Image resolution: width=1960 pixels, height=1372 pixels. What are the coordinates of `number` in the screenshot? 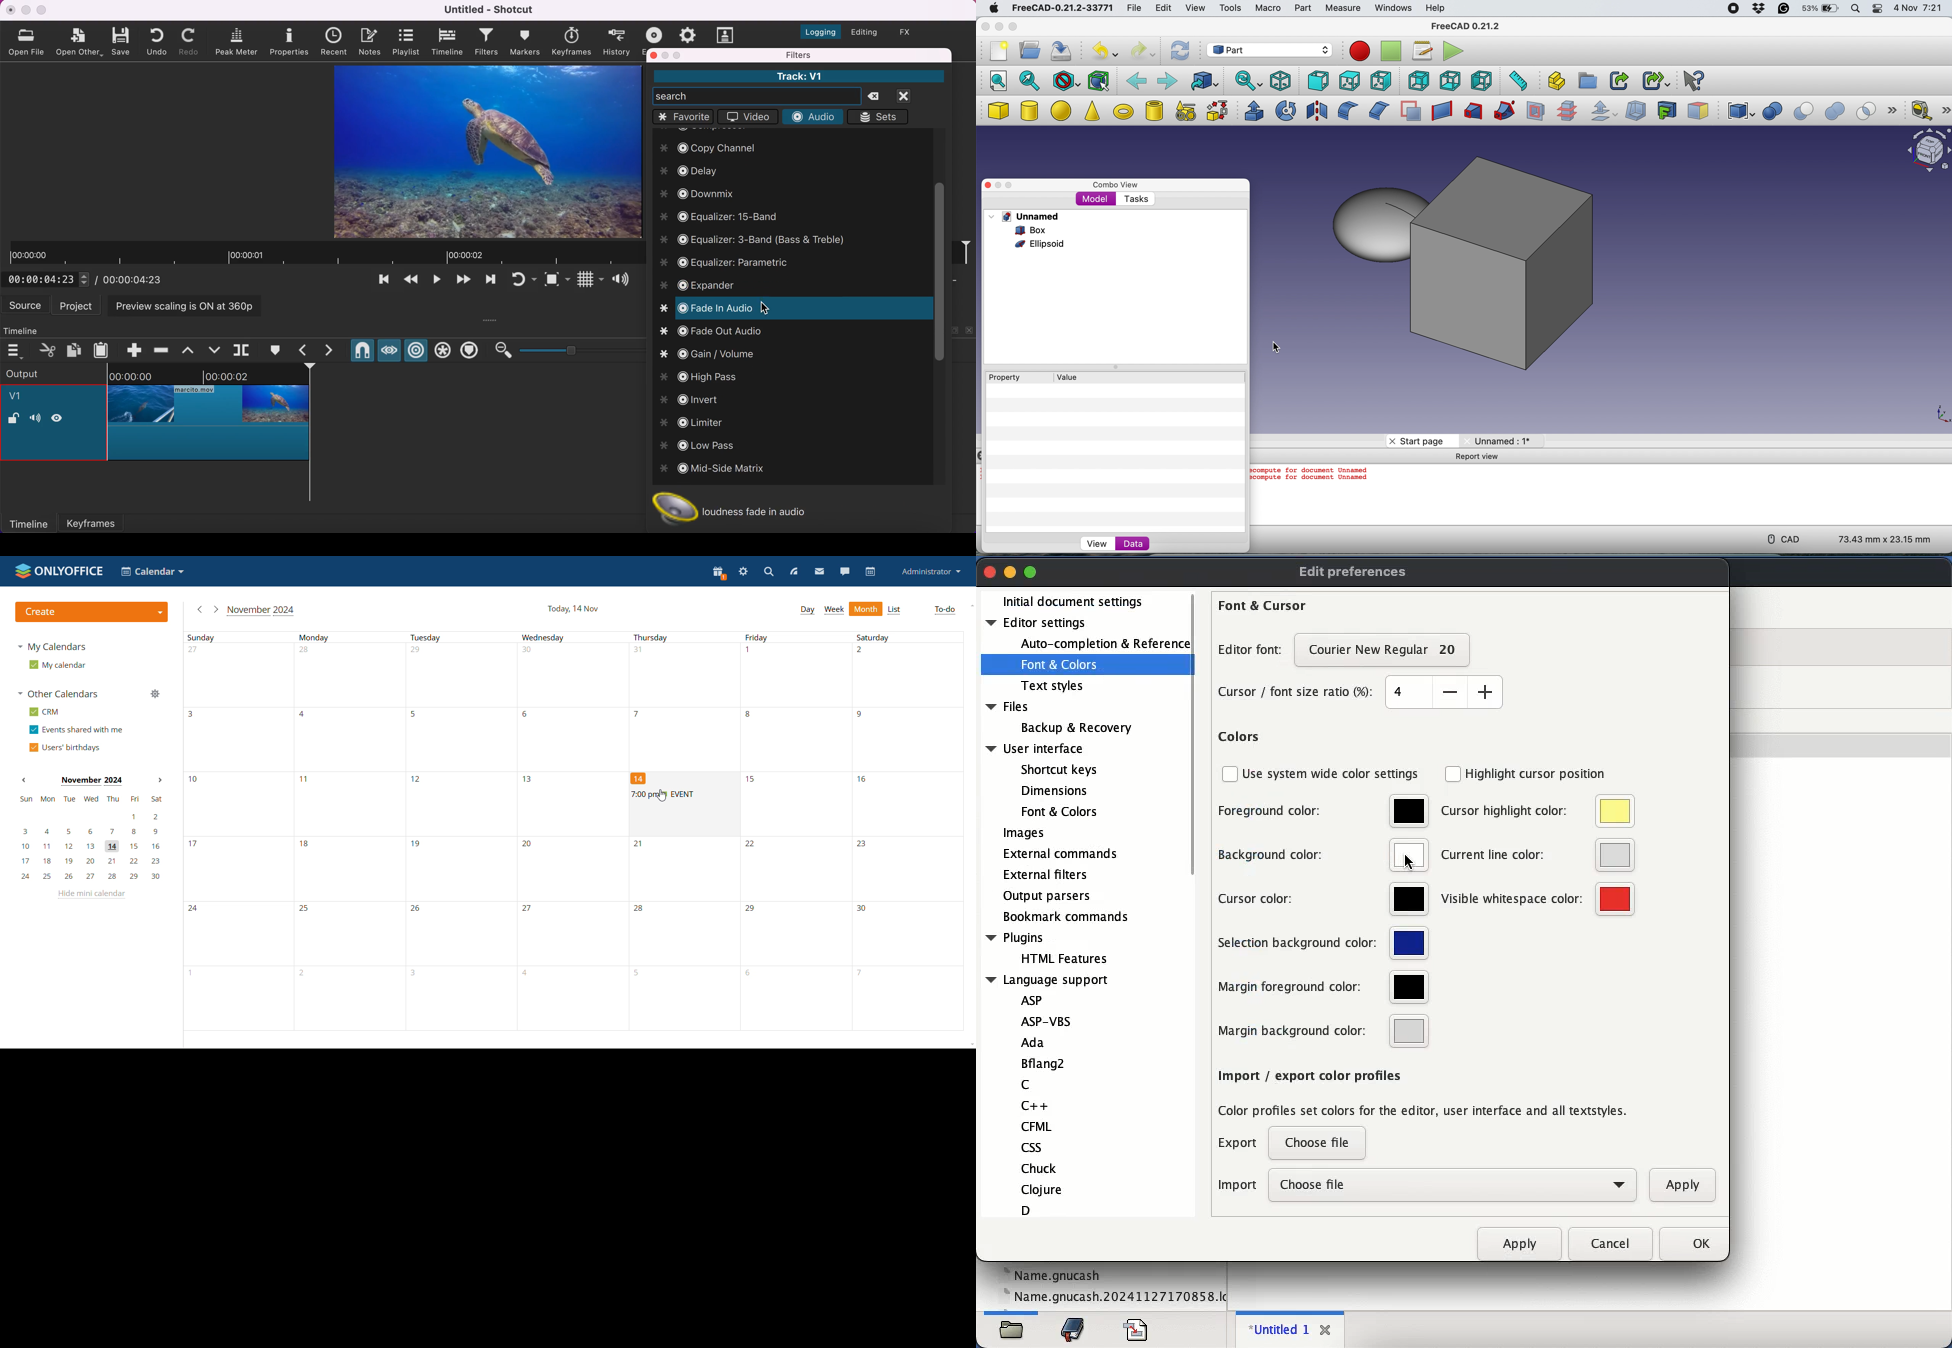 It's located at (417, 973).